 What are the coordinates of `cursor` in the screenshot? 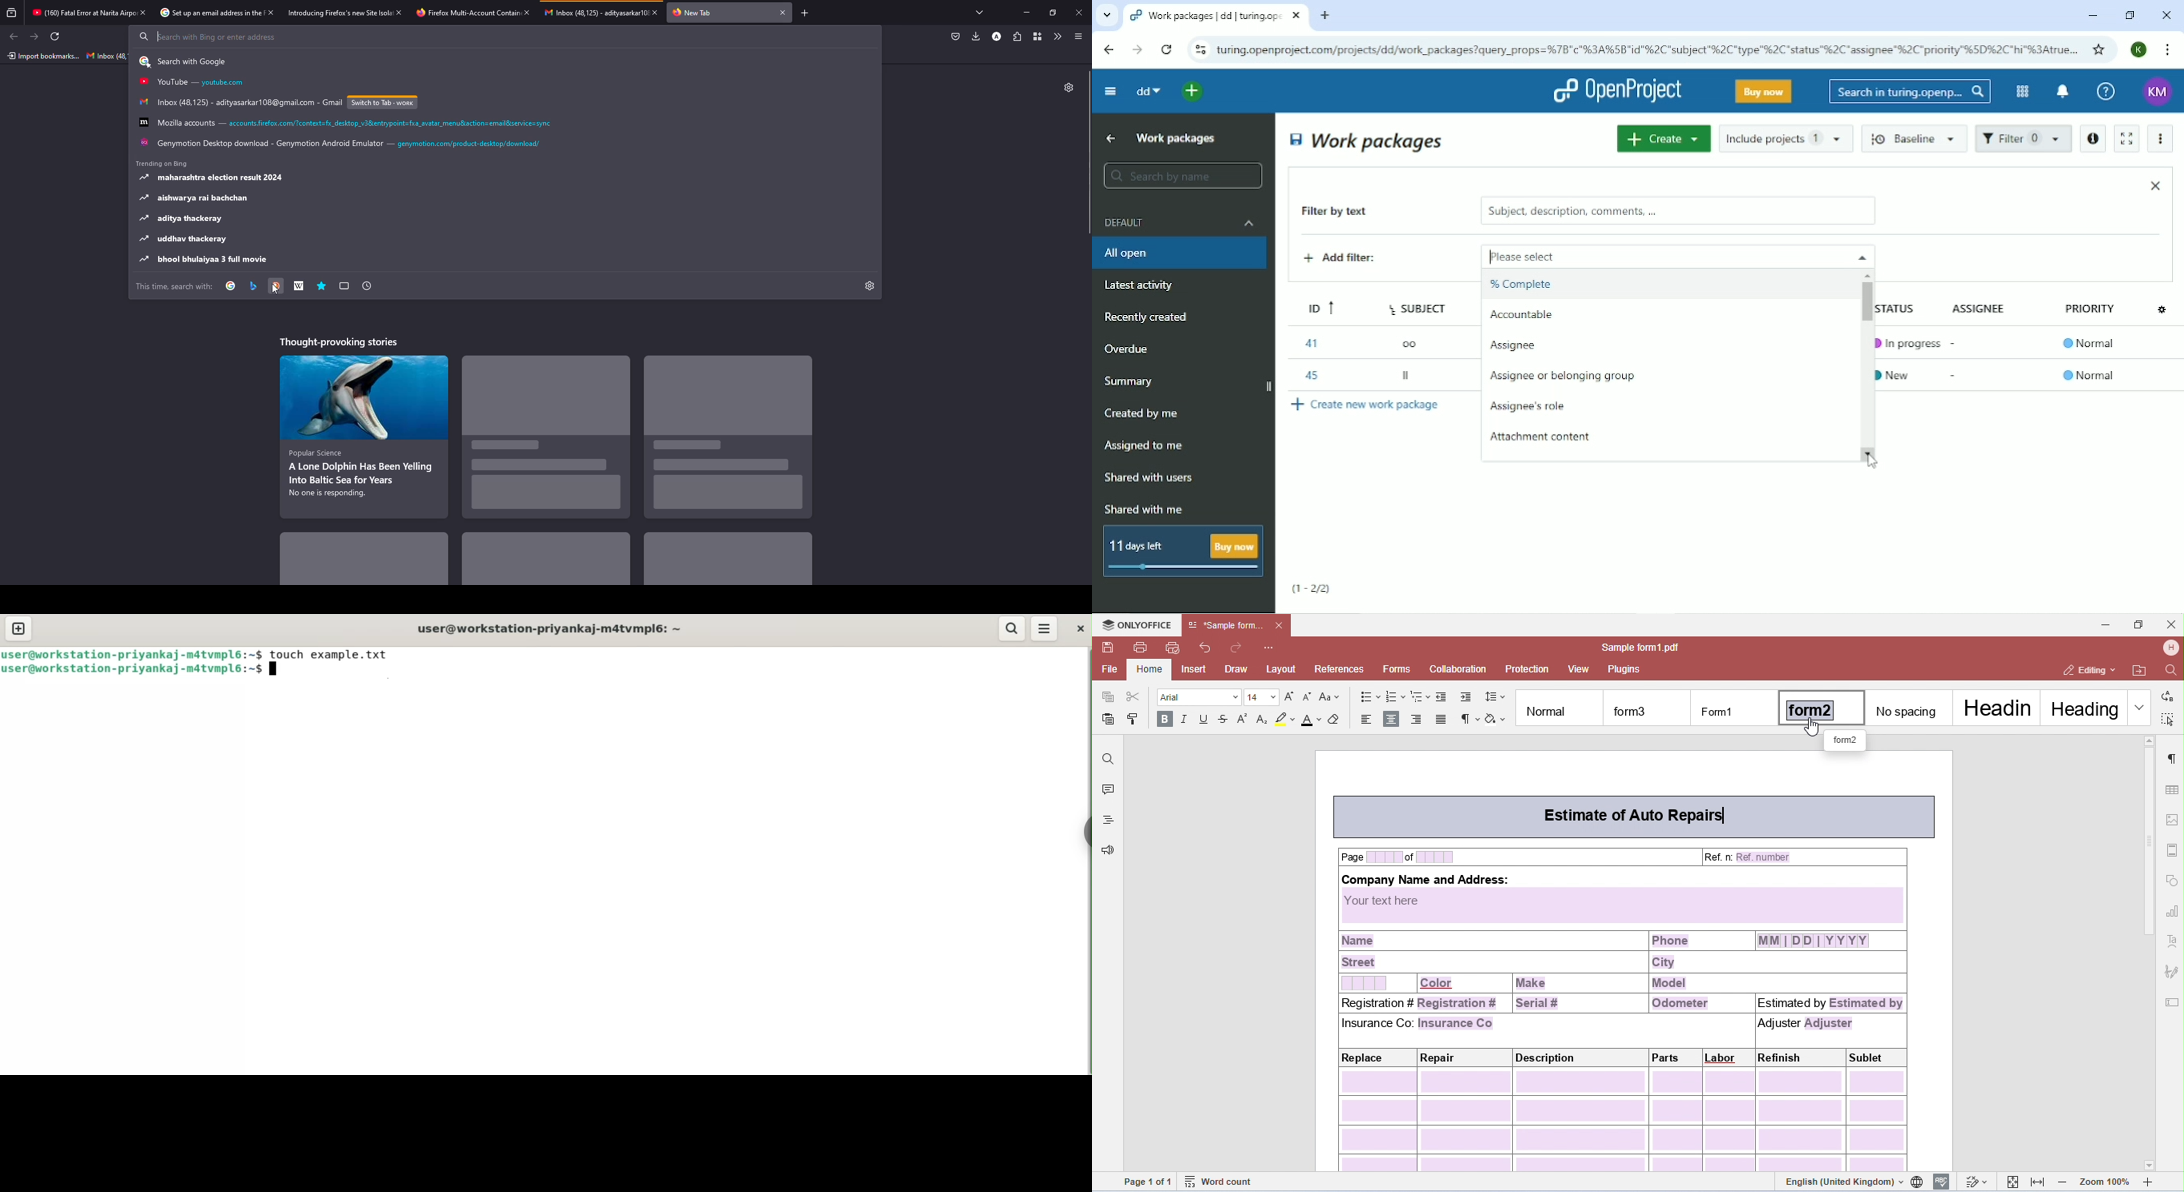 It's located at (277, 671).